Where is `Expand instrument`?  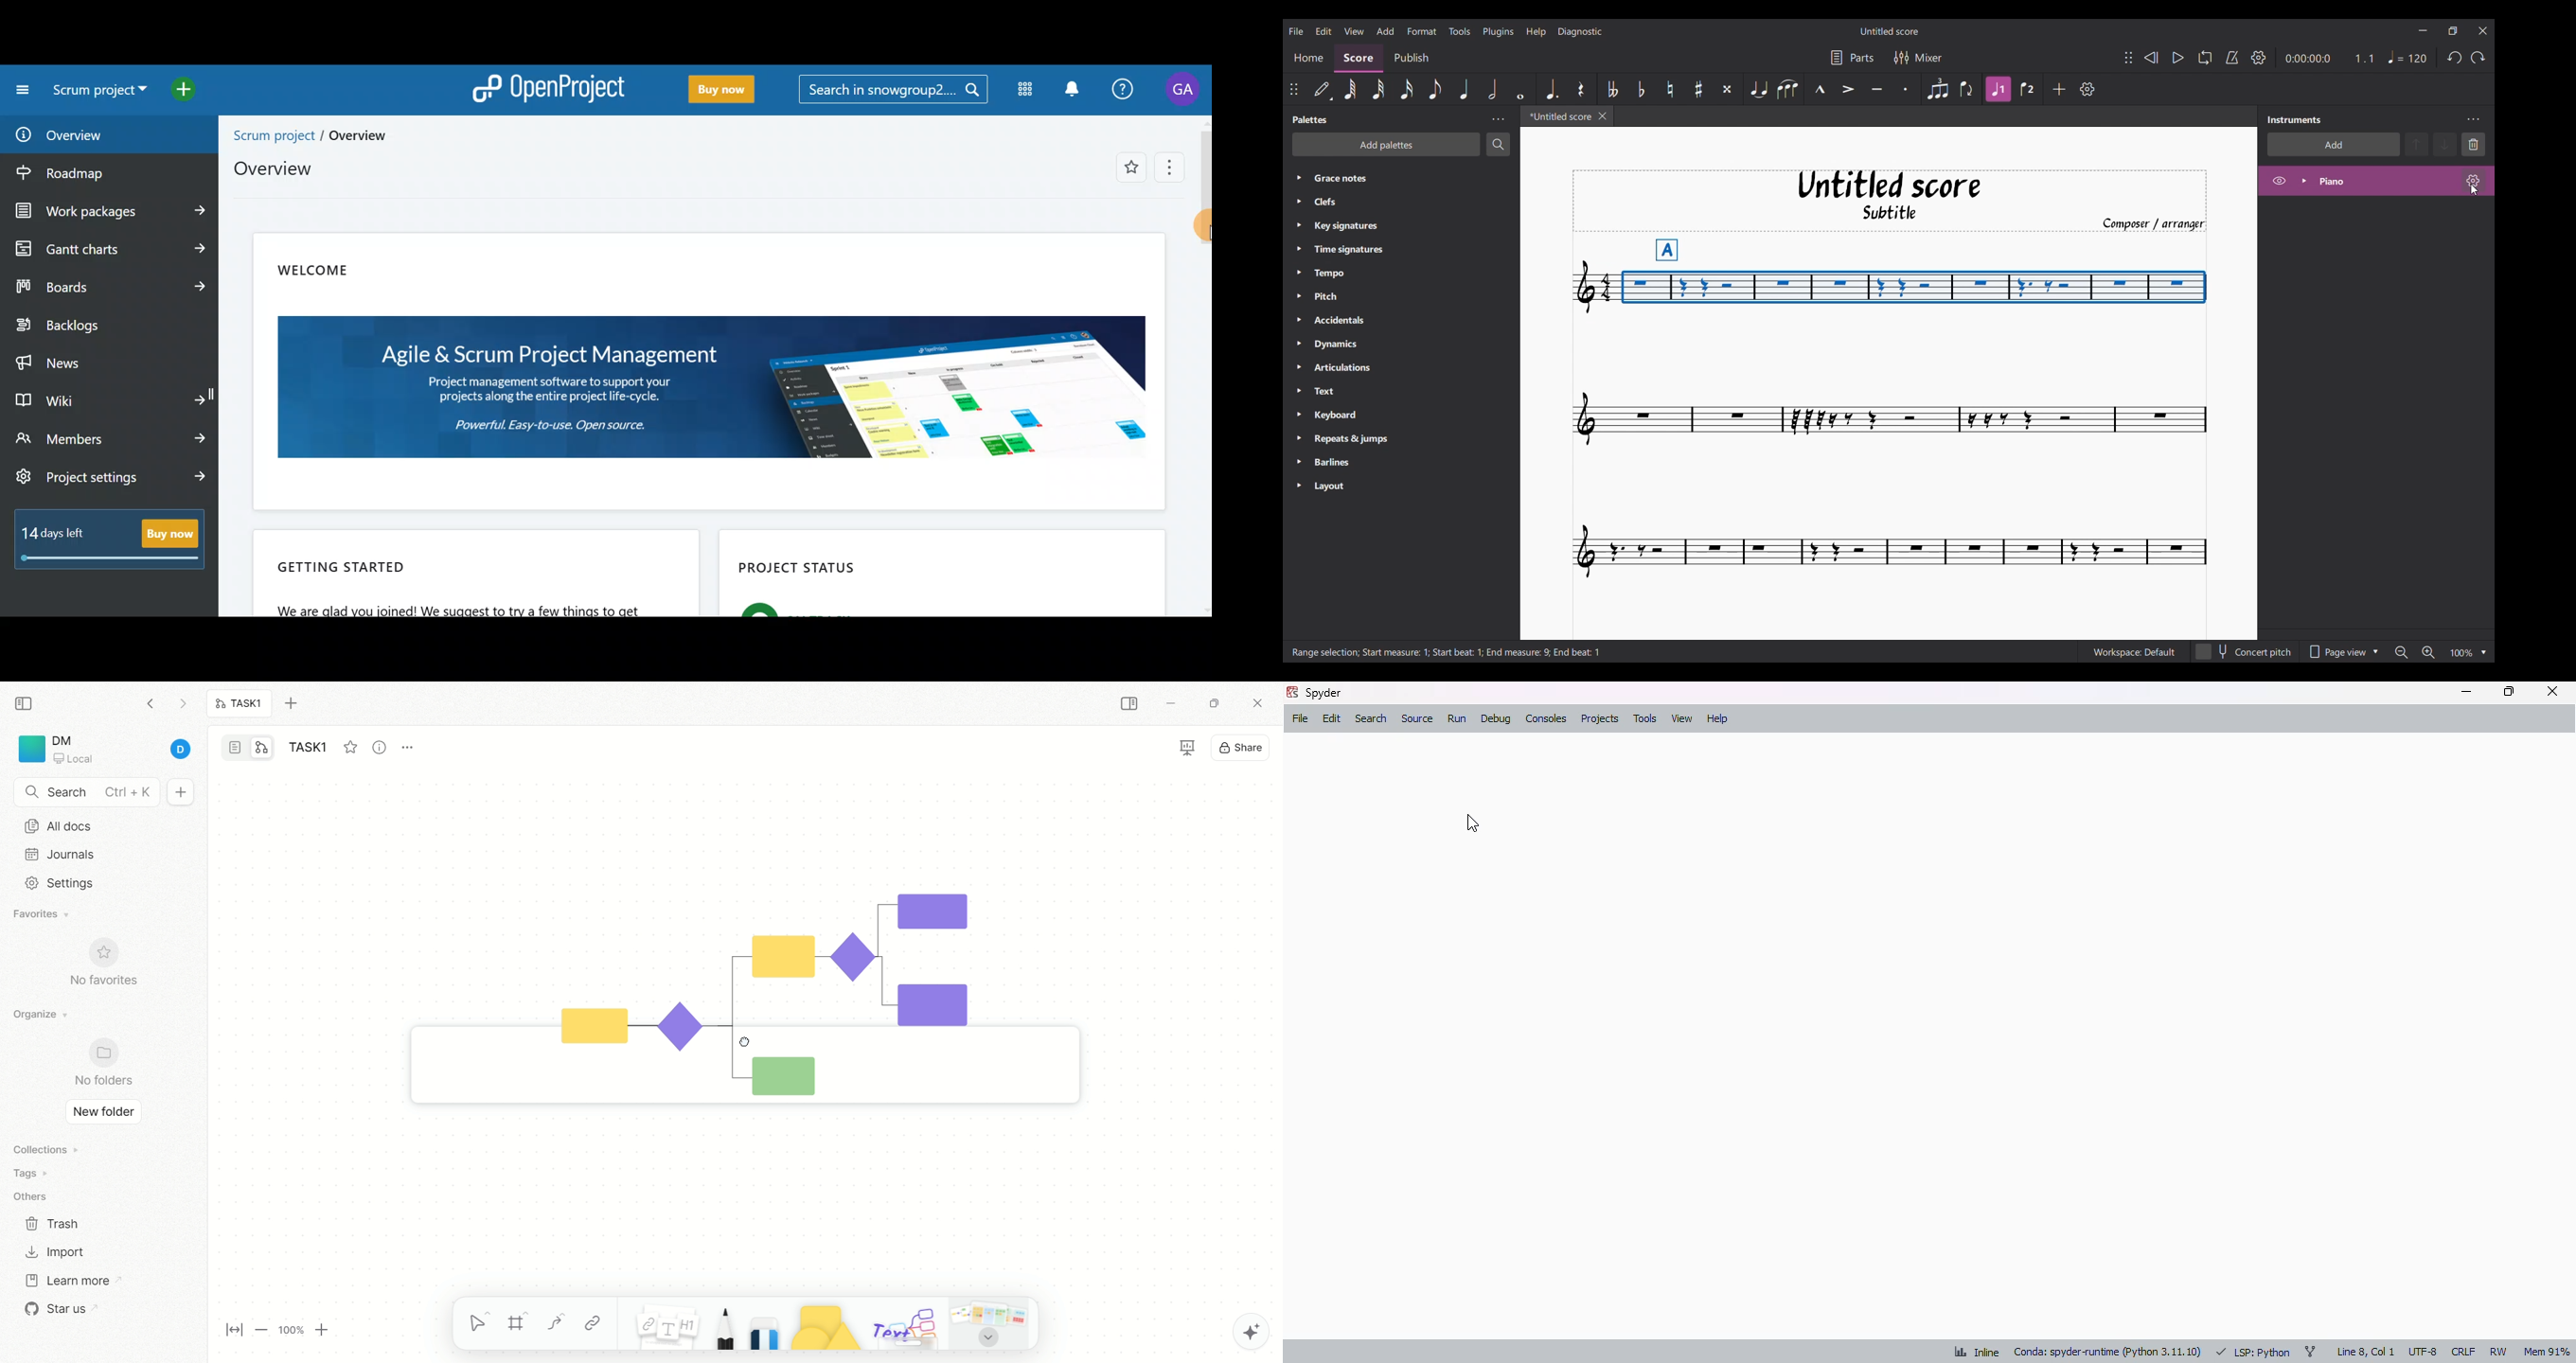 Expand instrument is located at coordinates (2304, 181).